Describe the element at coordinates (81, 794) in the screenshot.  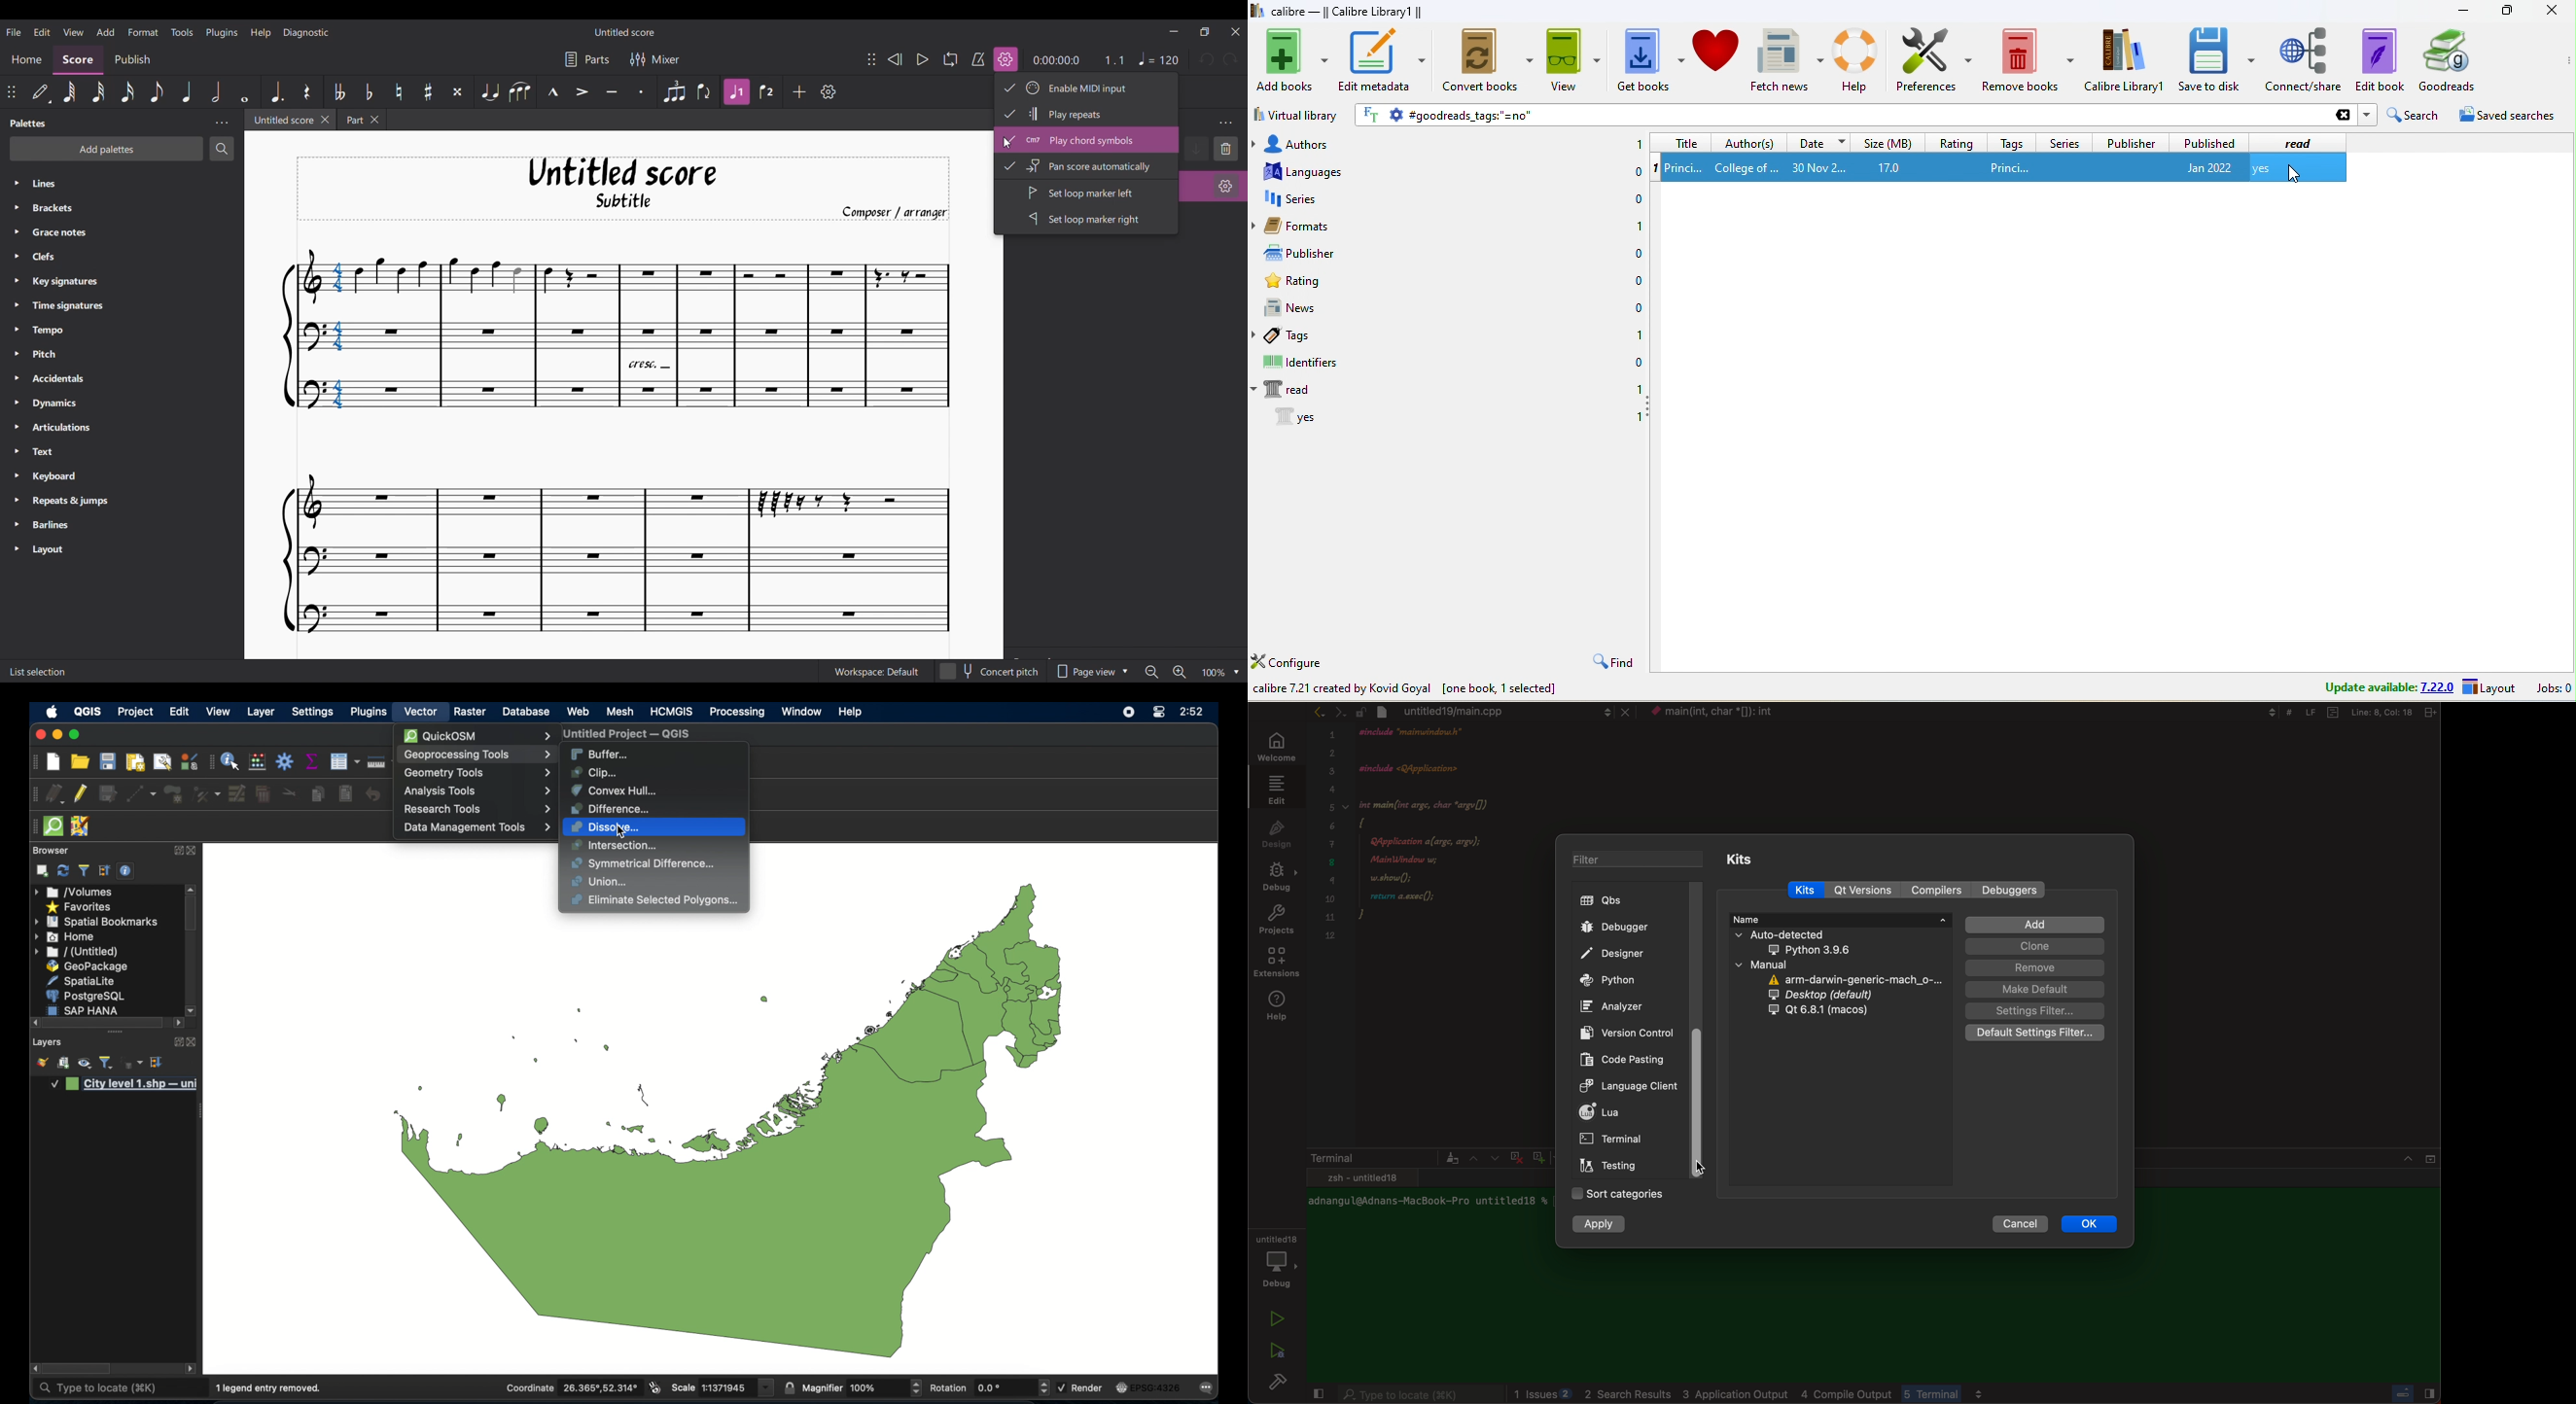
I see `toggle editing` at that location.